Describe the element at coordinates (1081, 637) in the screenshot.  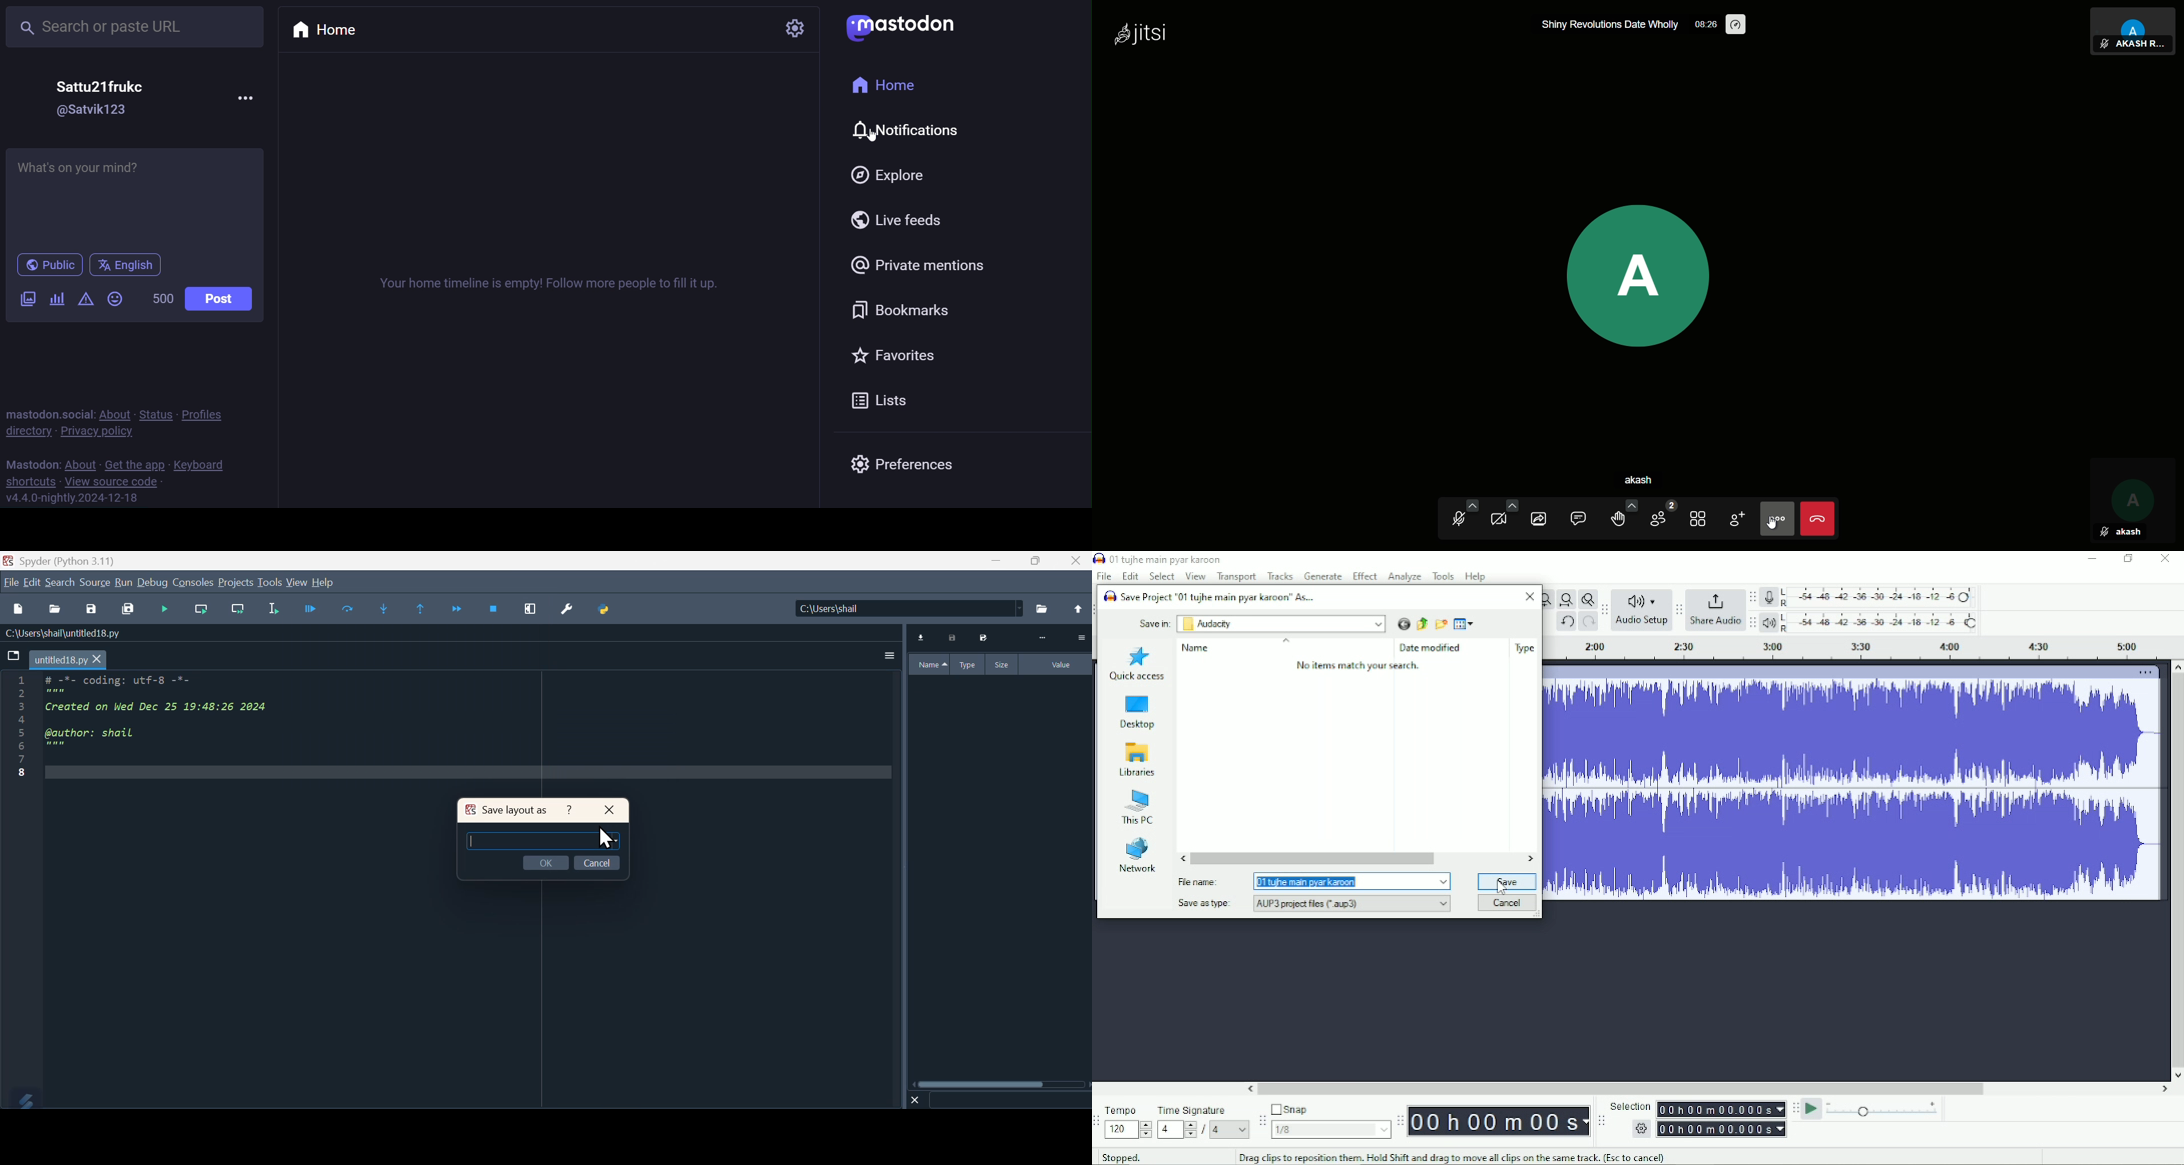
I see `Option` at that location.